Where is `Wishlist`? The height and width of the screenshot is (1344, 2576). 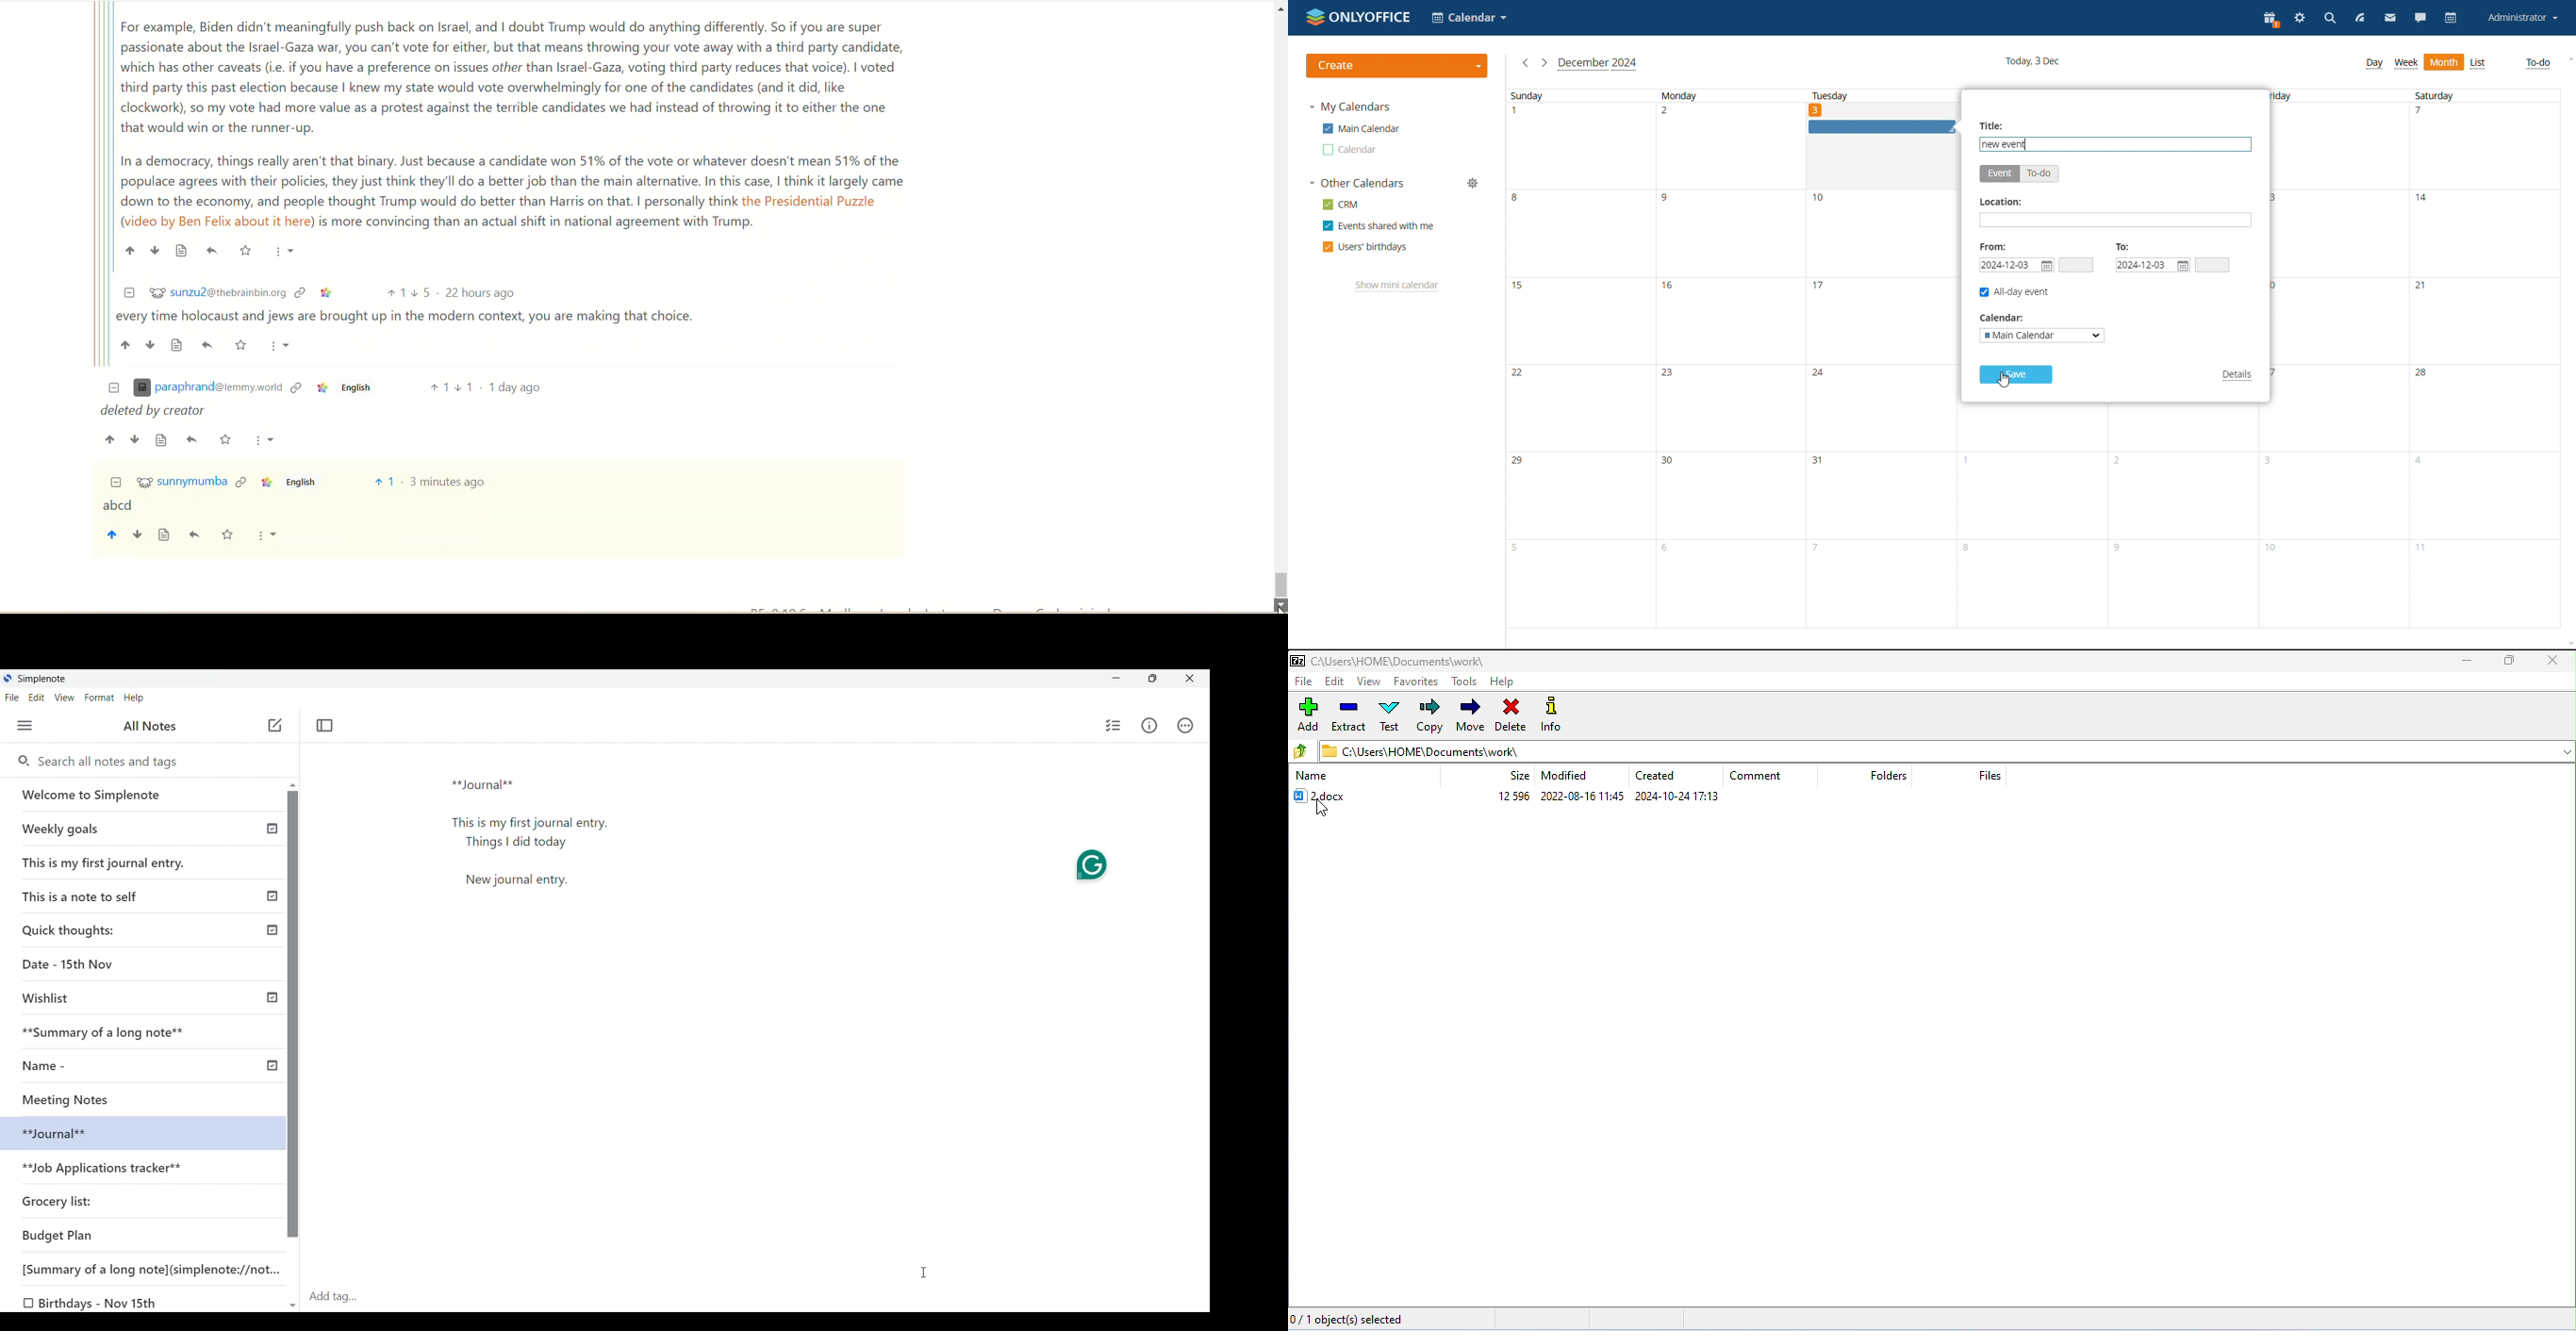
Wishlist is located at coordinates (50, 998).